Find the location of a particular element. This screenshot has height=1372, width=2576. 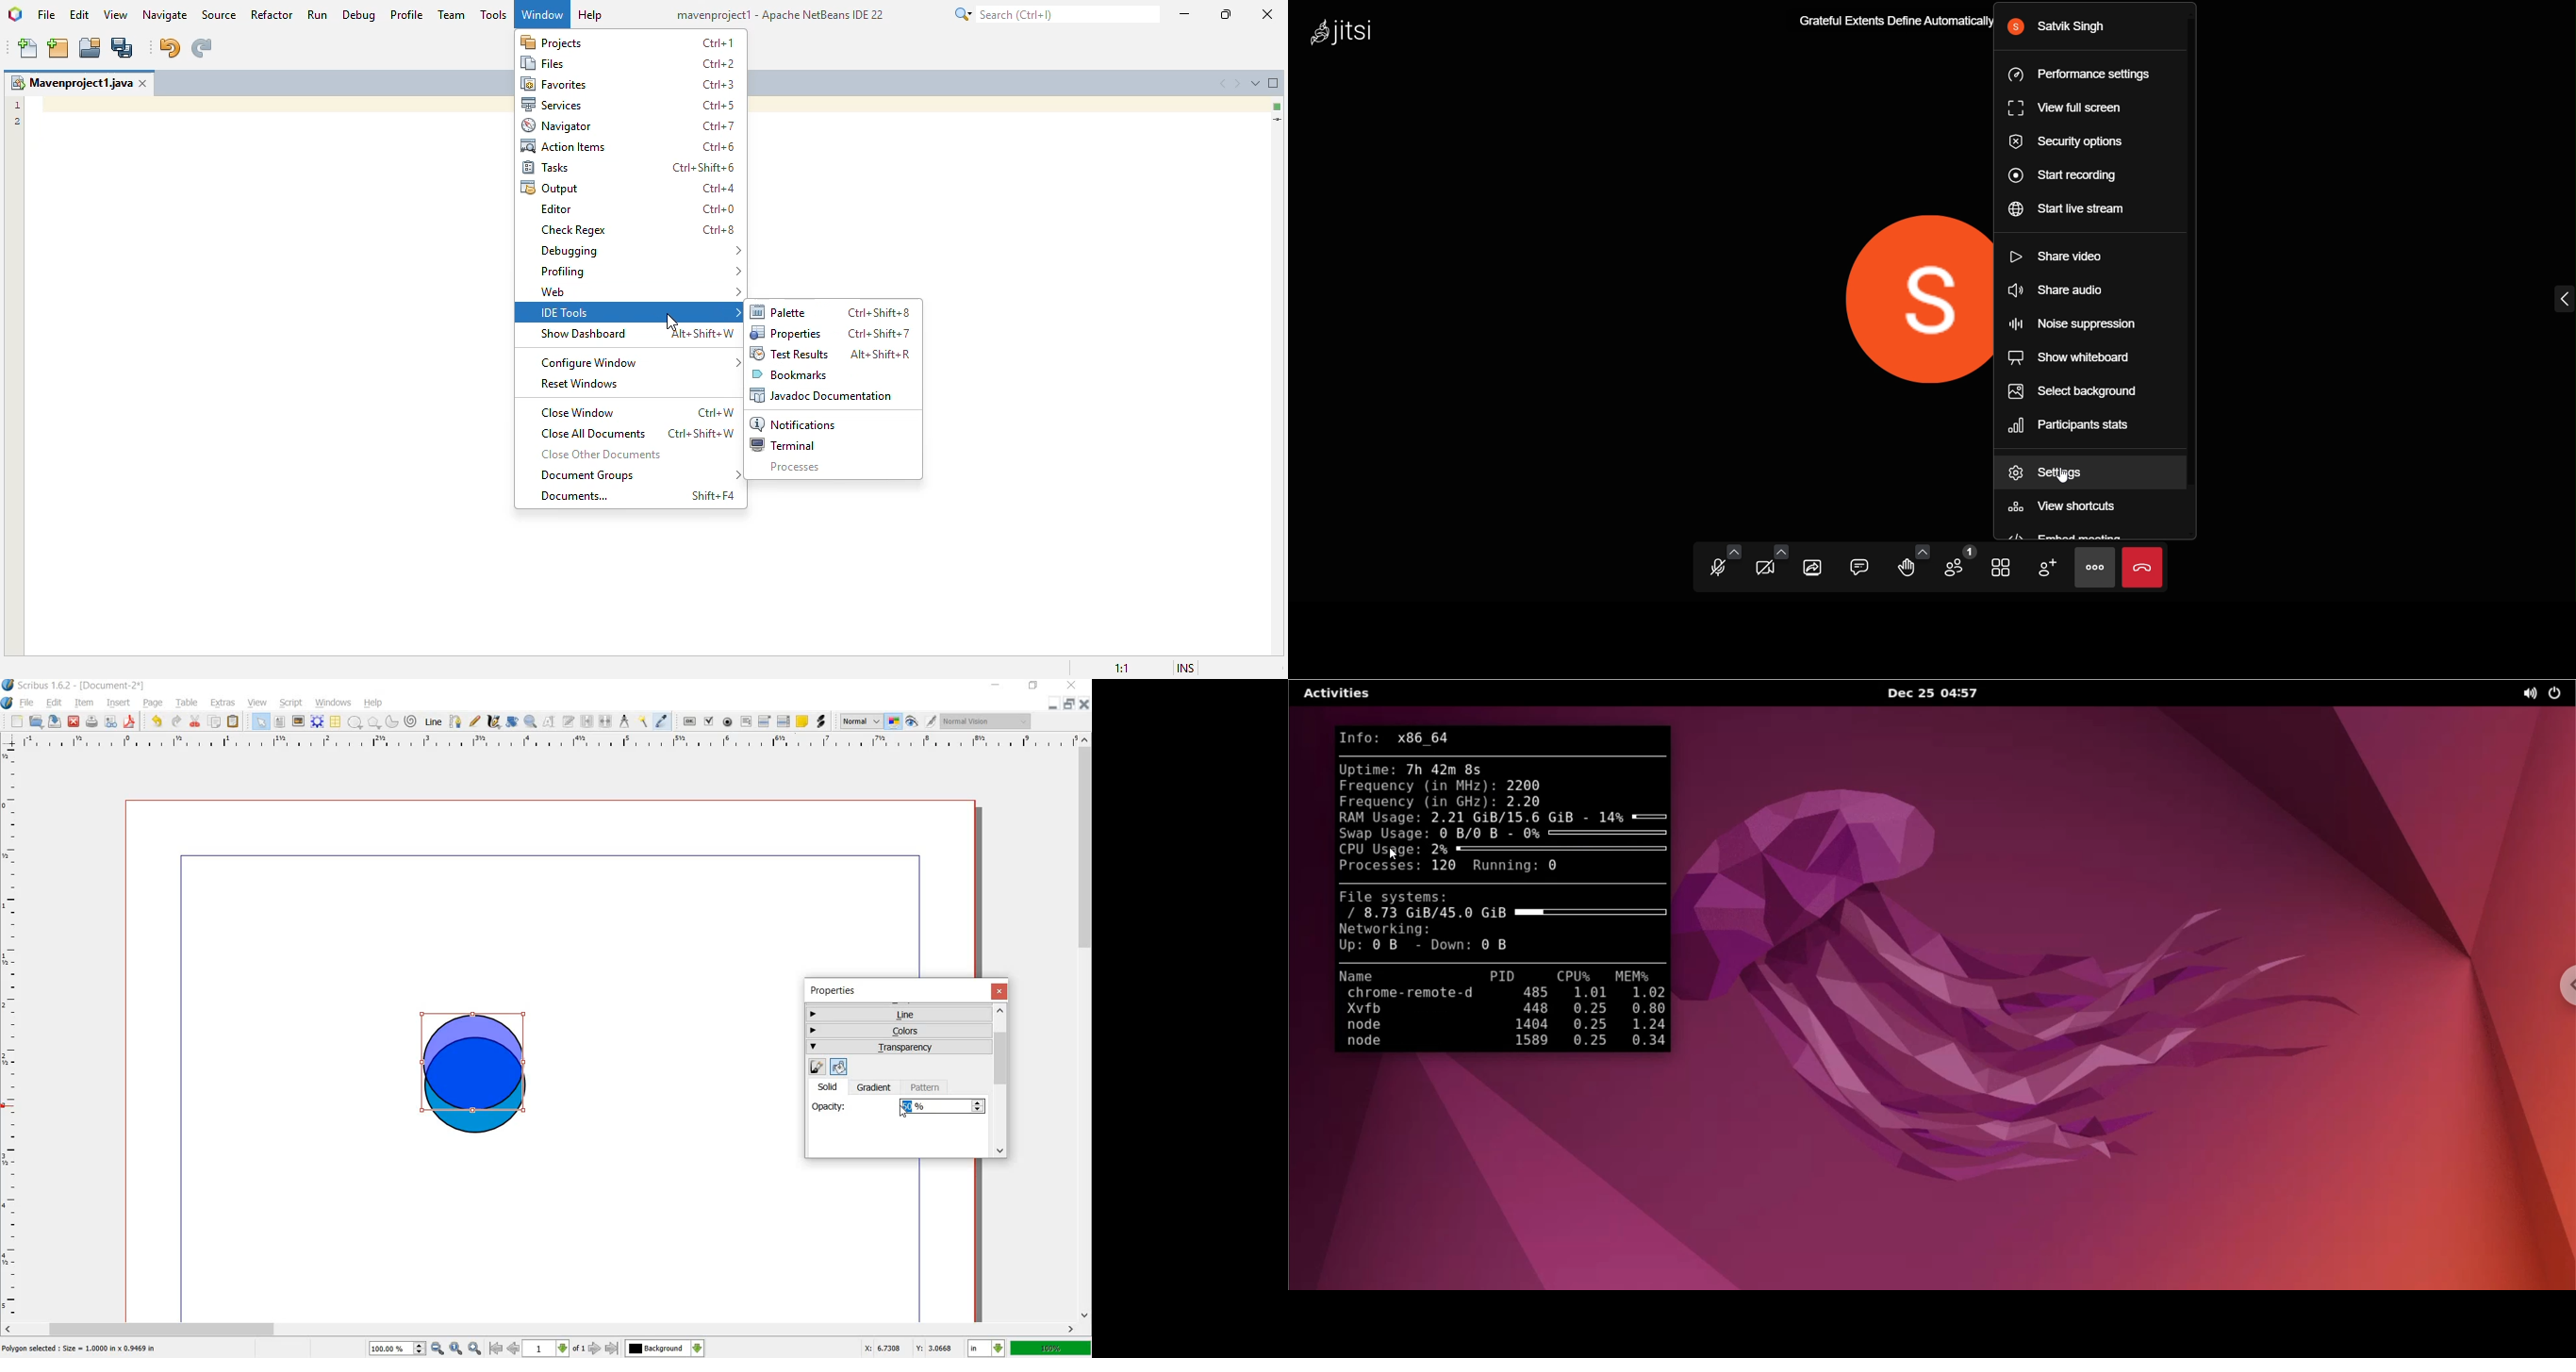

overlapping color blend added is located at coordinates (472, 1059).